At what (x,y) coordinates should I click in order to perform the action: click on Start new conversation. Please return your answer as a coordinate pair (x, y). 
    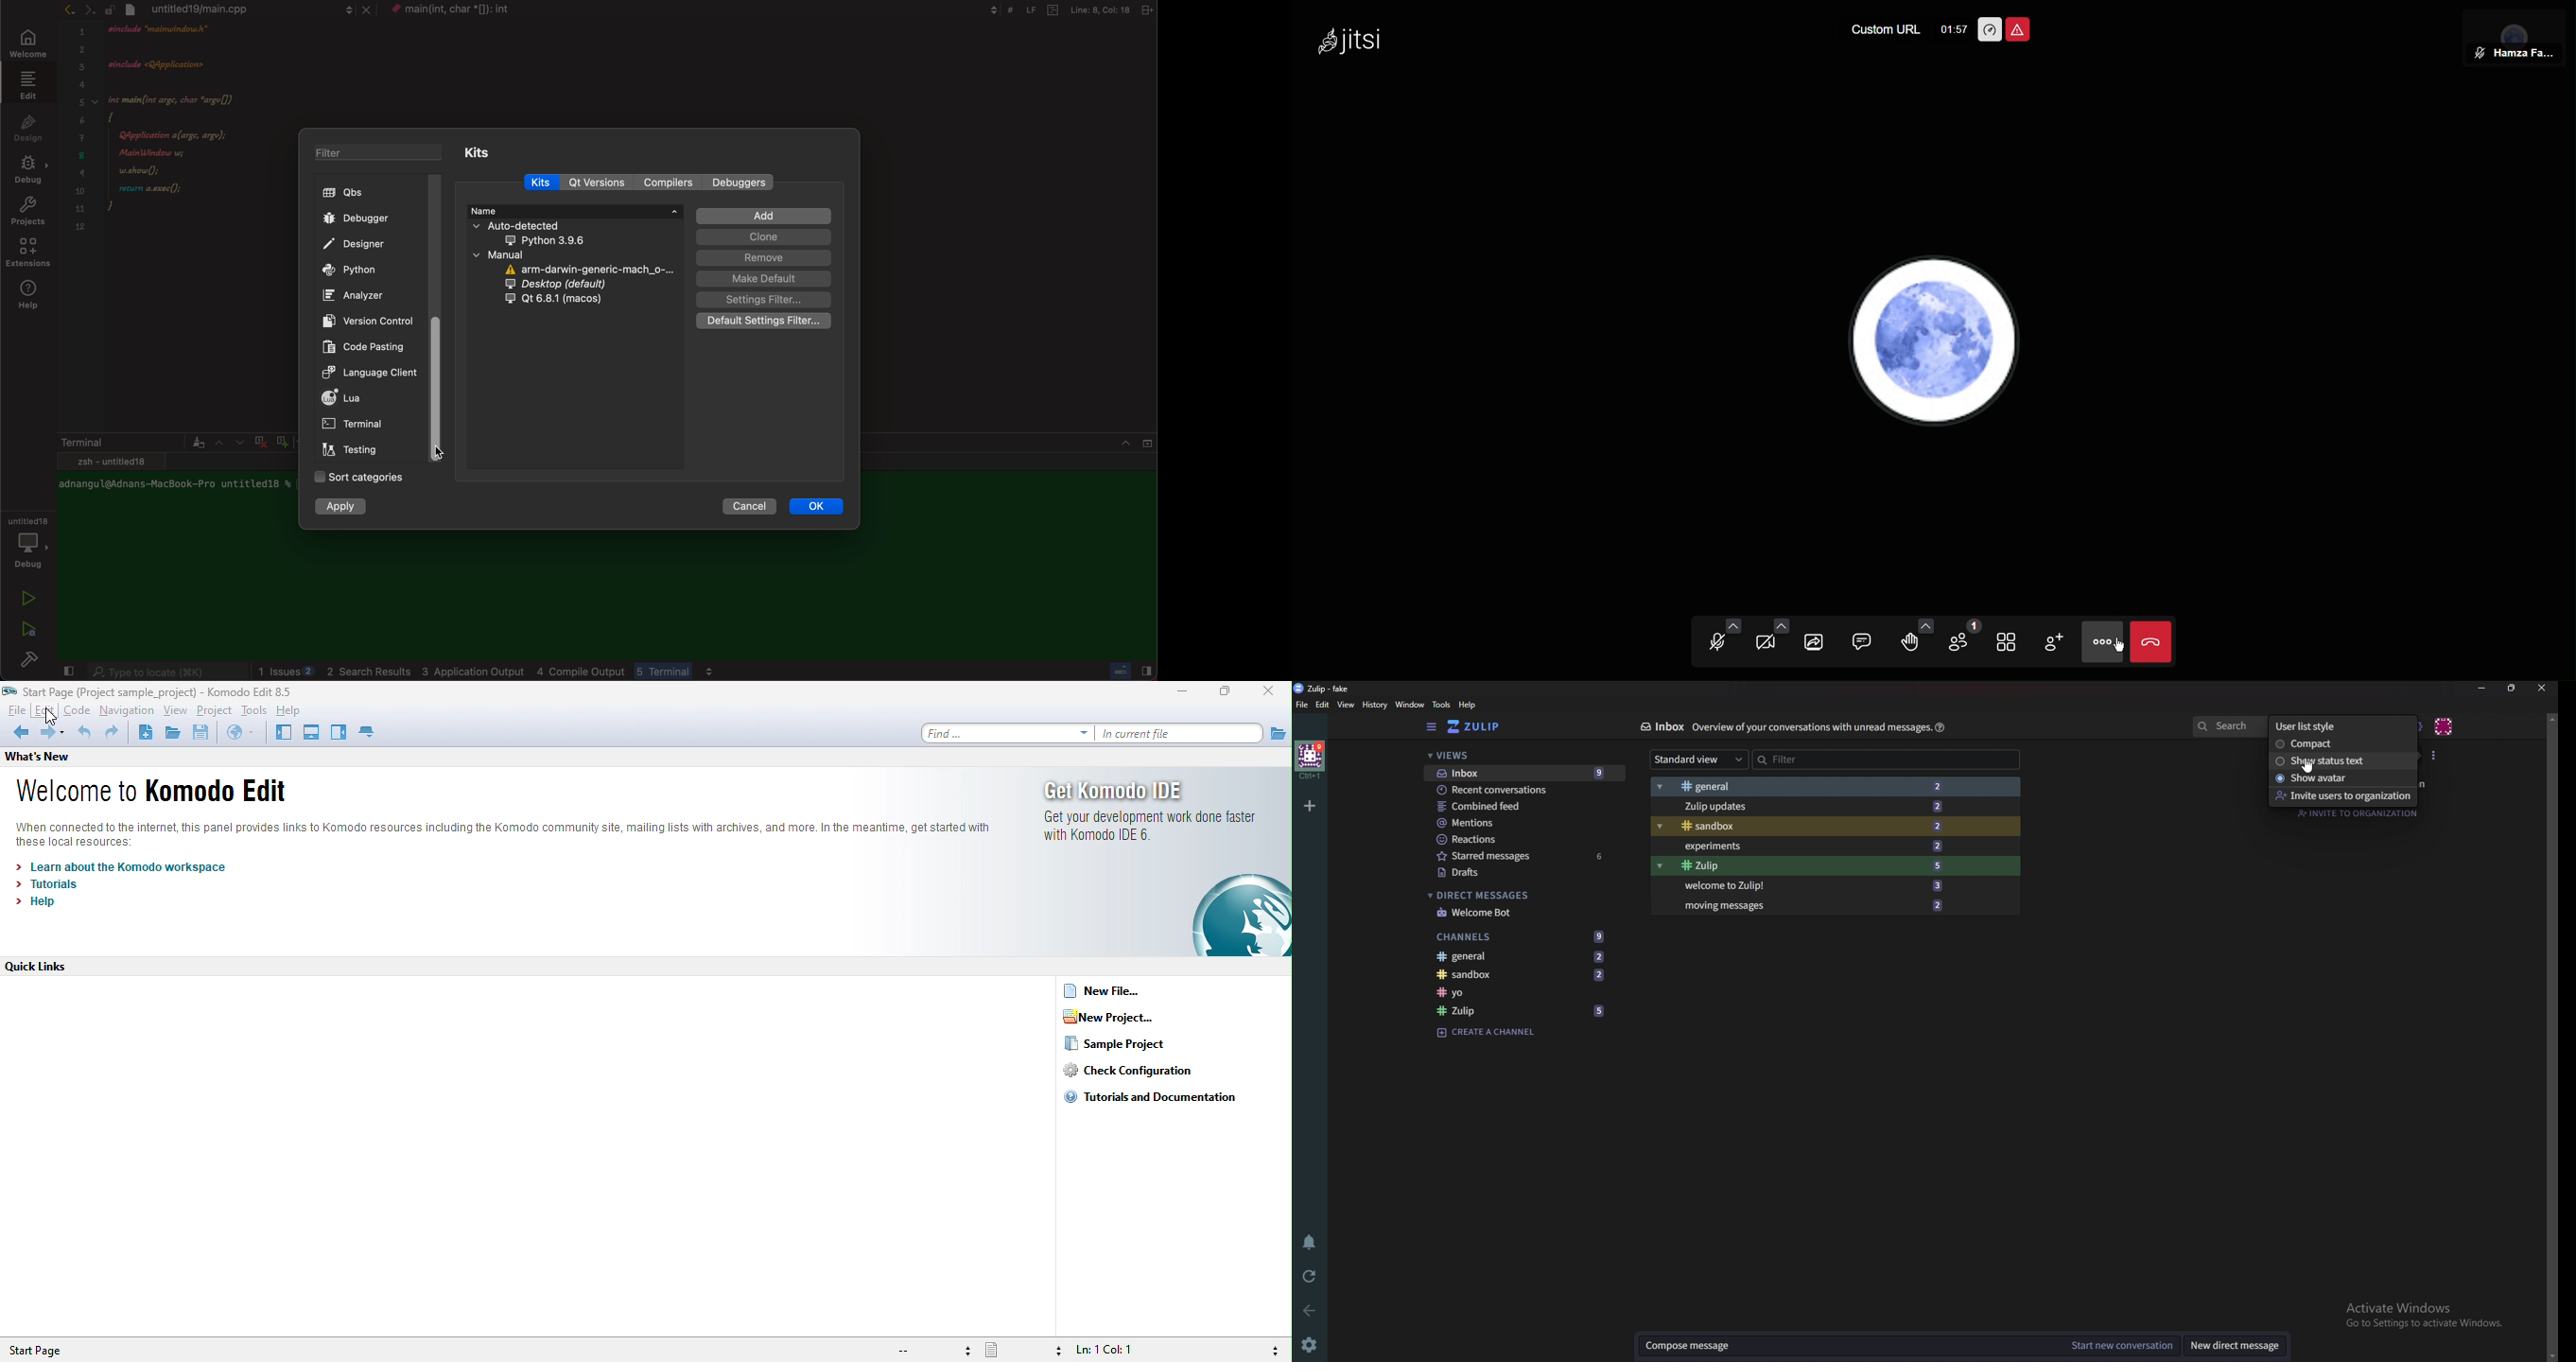
    Looking at the image, I should click on (2123, 1345).